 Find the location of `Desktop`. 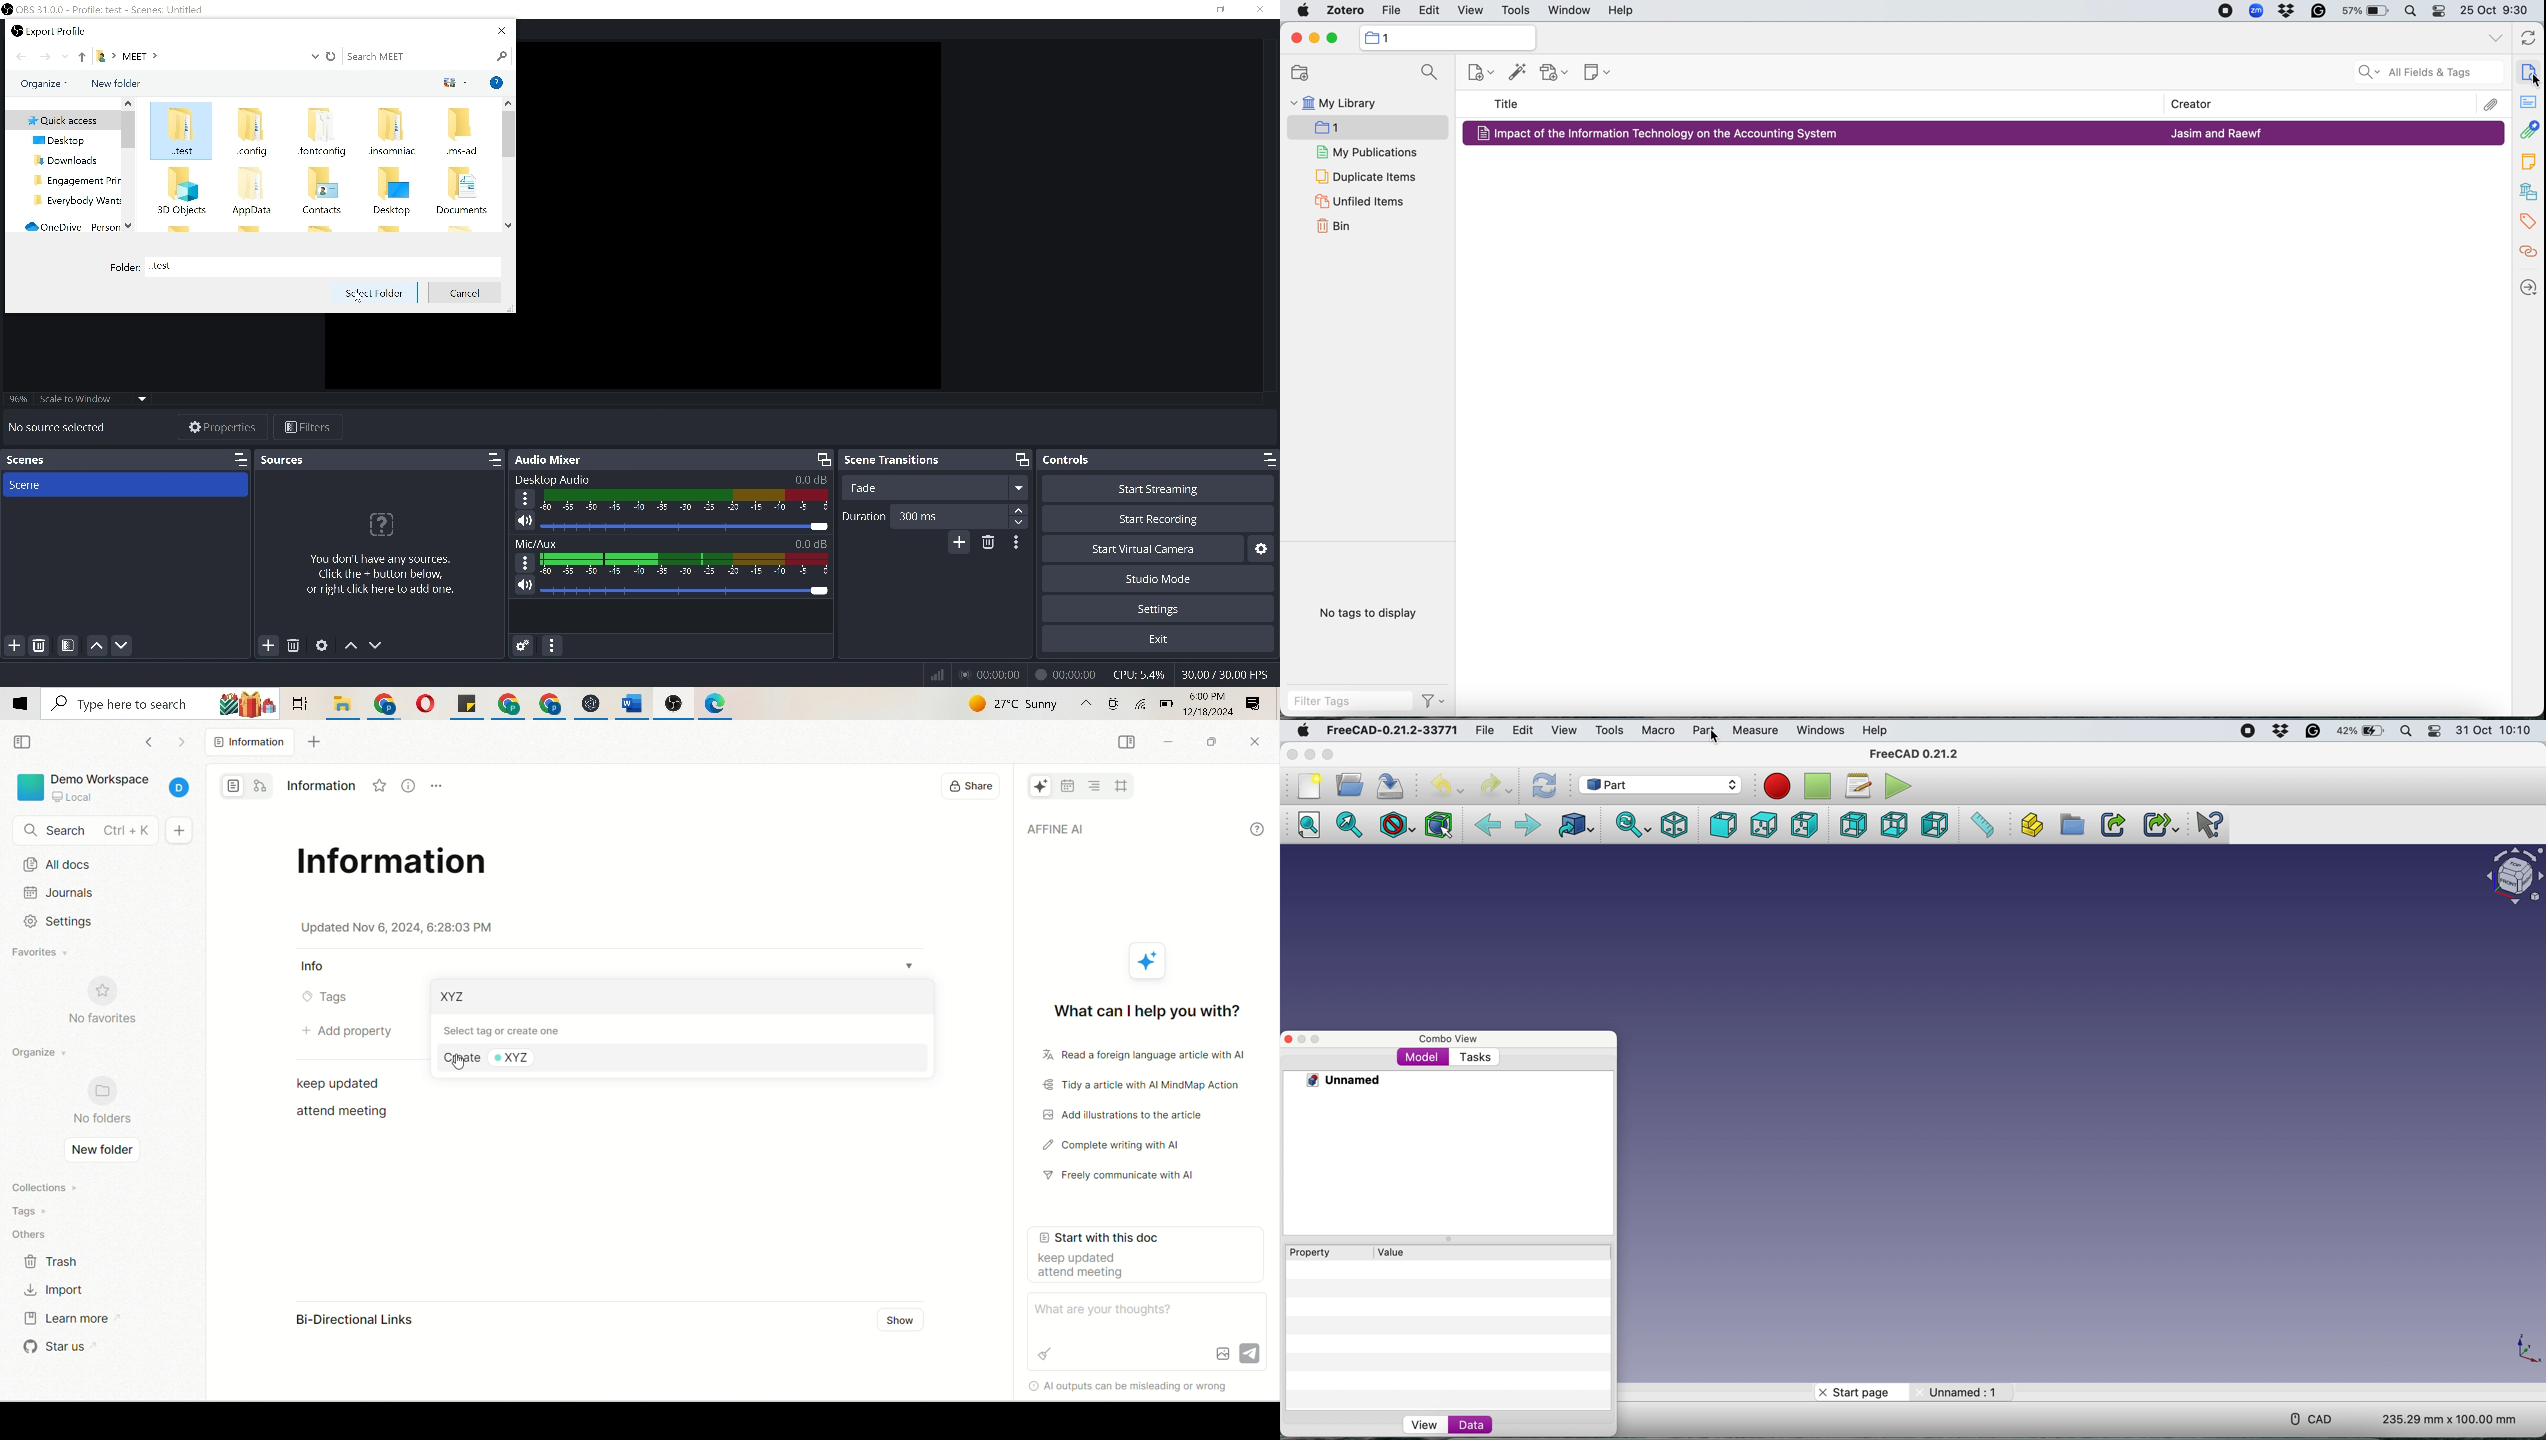

Desktop is located at coordinates (63, 140).